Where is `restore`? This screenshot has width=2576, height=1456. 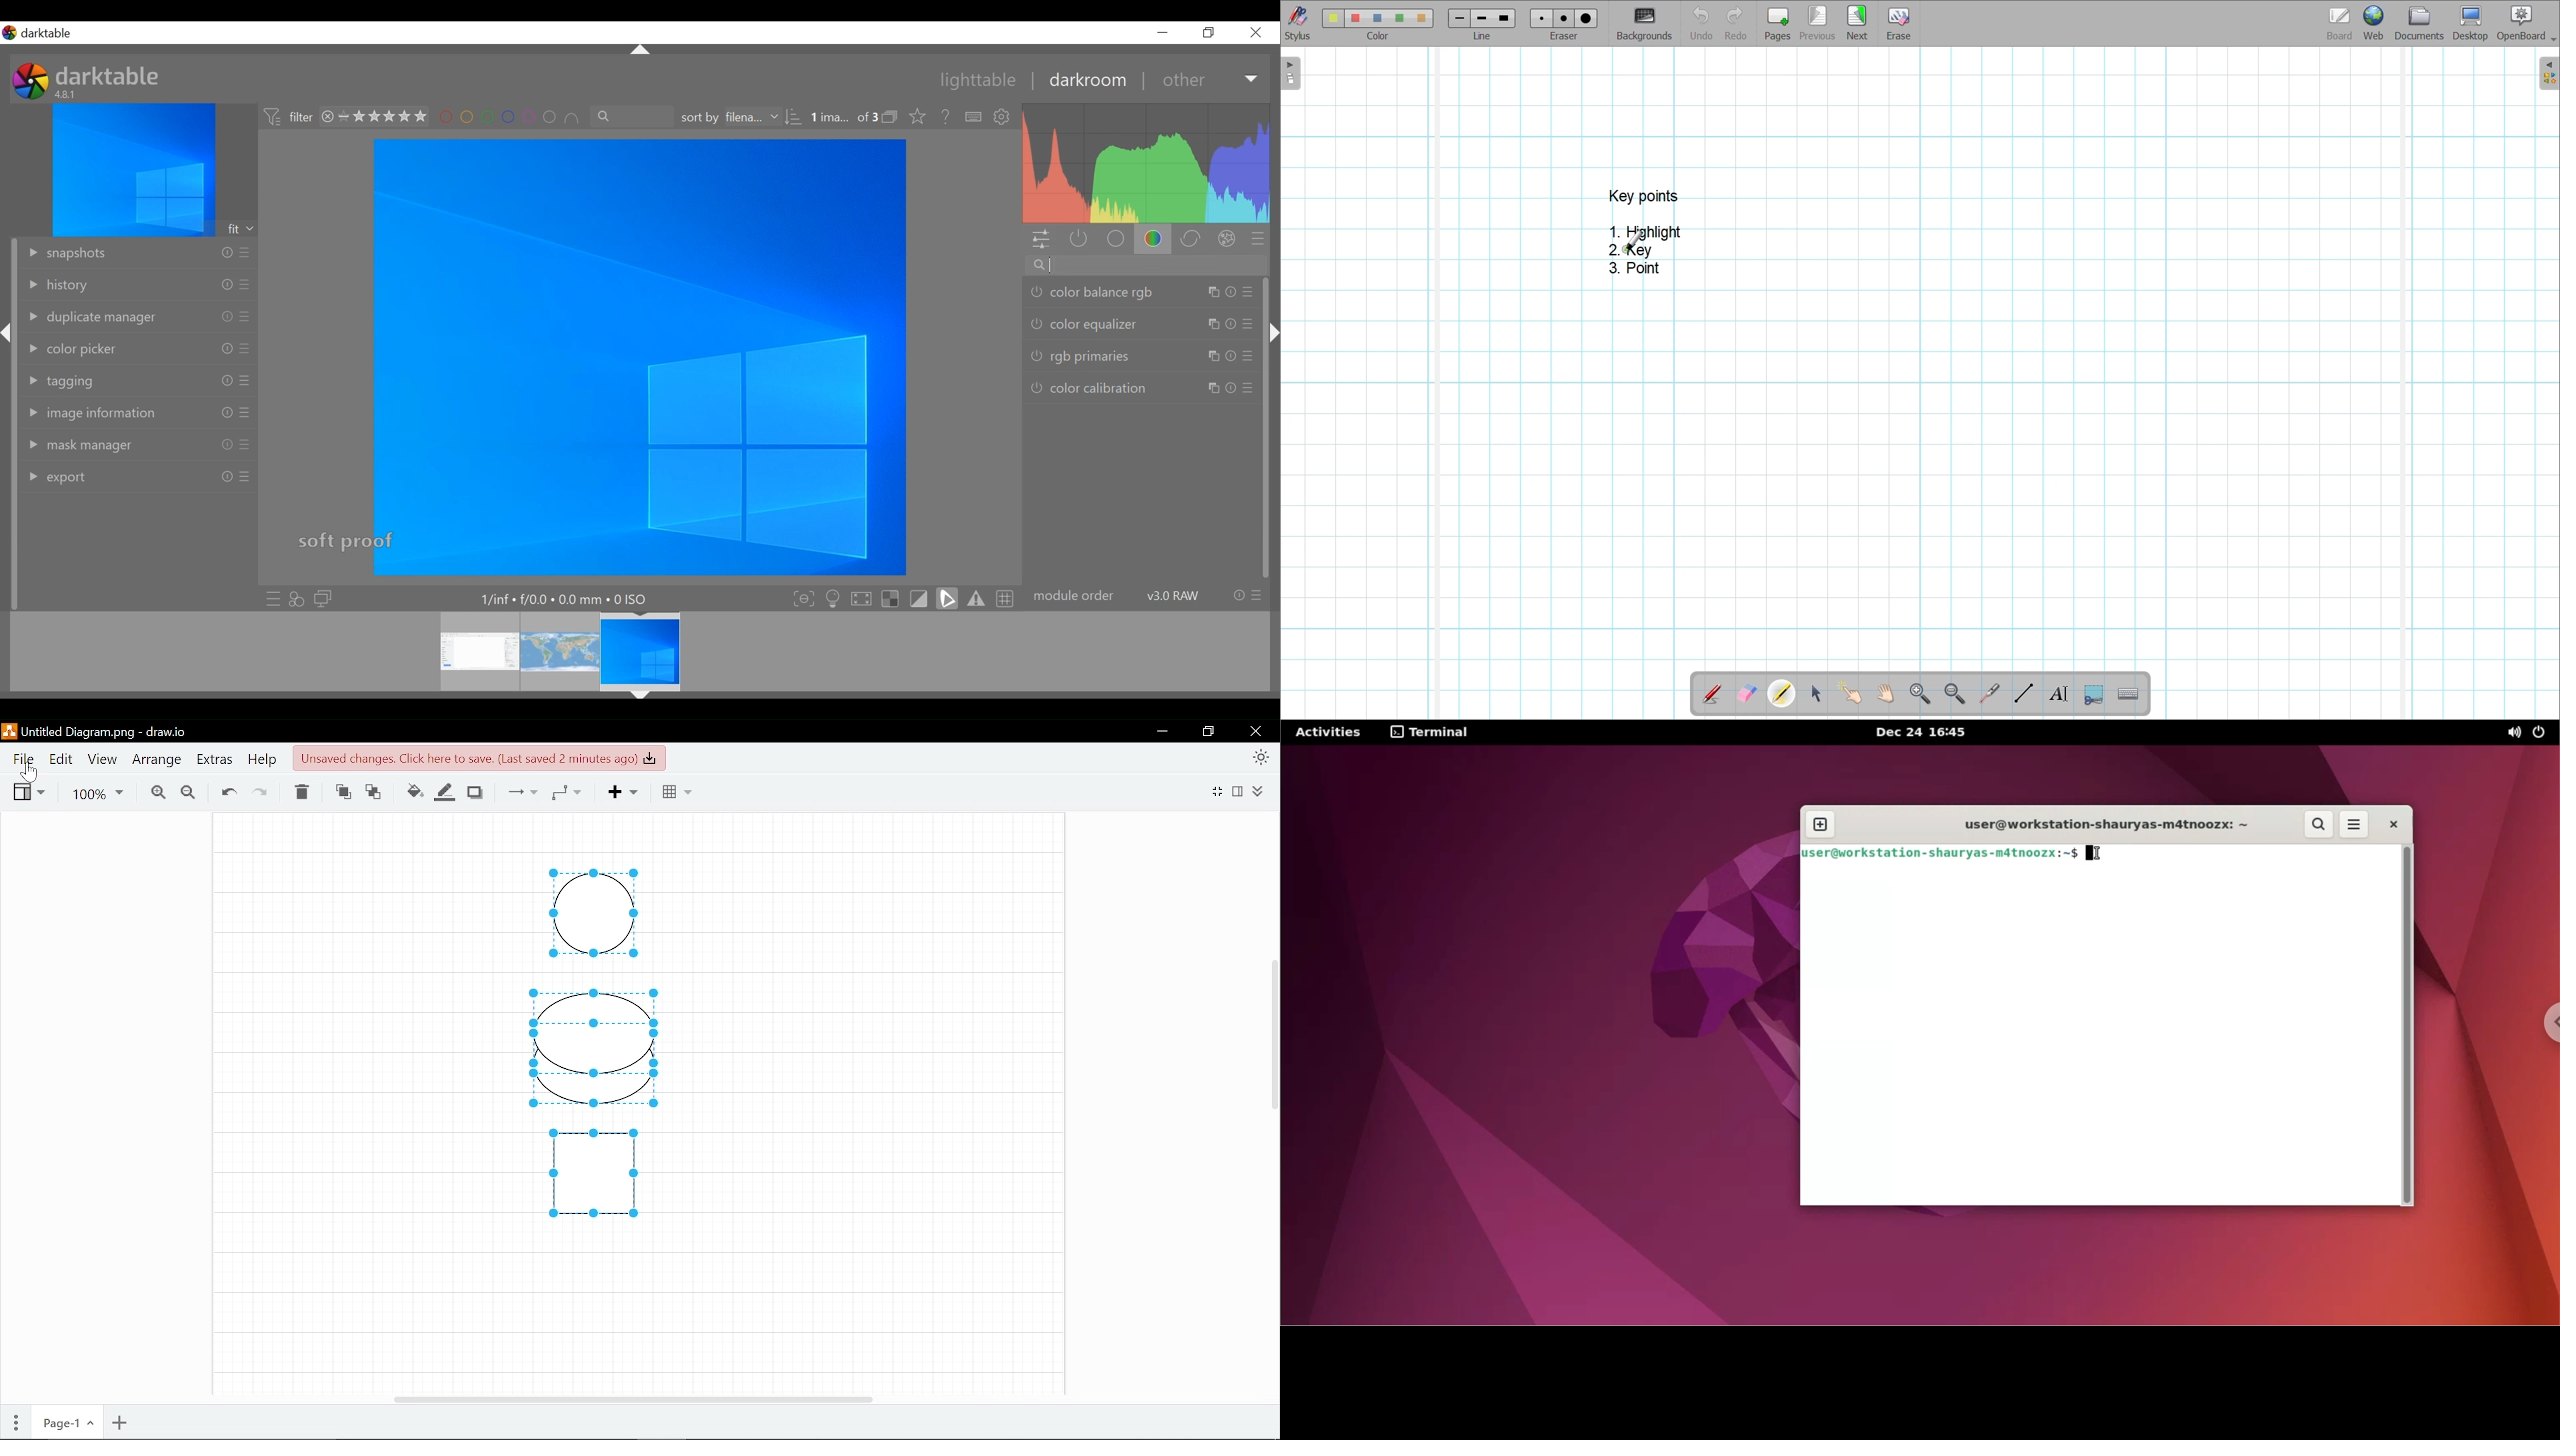 restore is located at coordinates (1207, 33).